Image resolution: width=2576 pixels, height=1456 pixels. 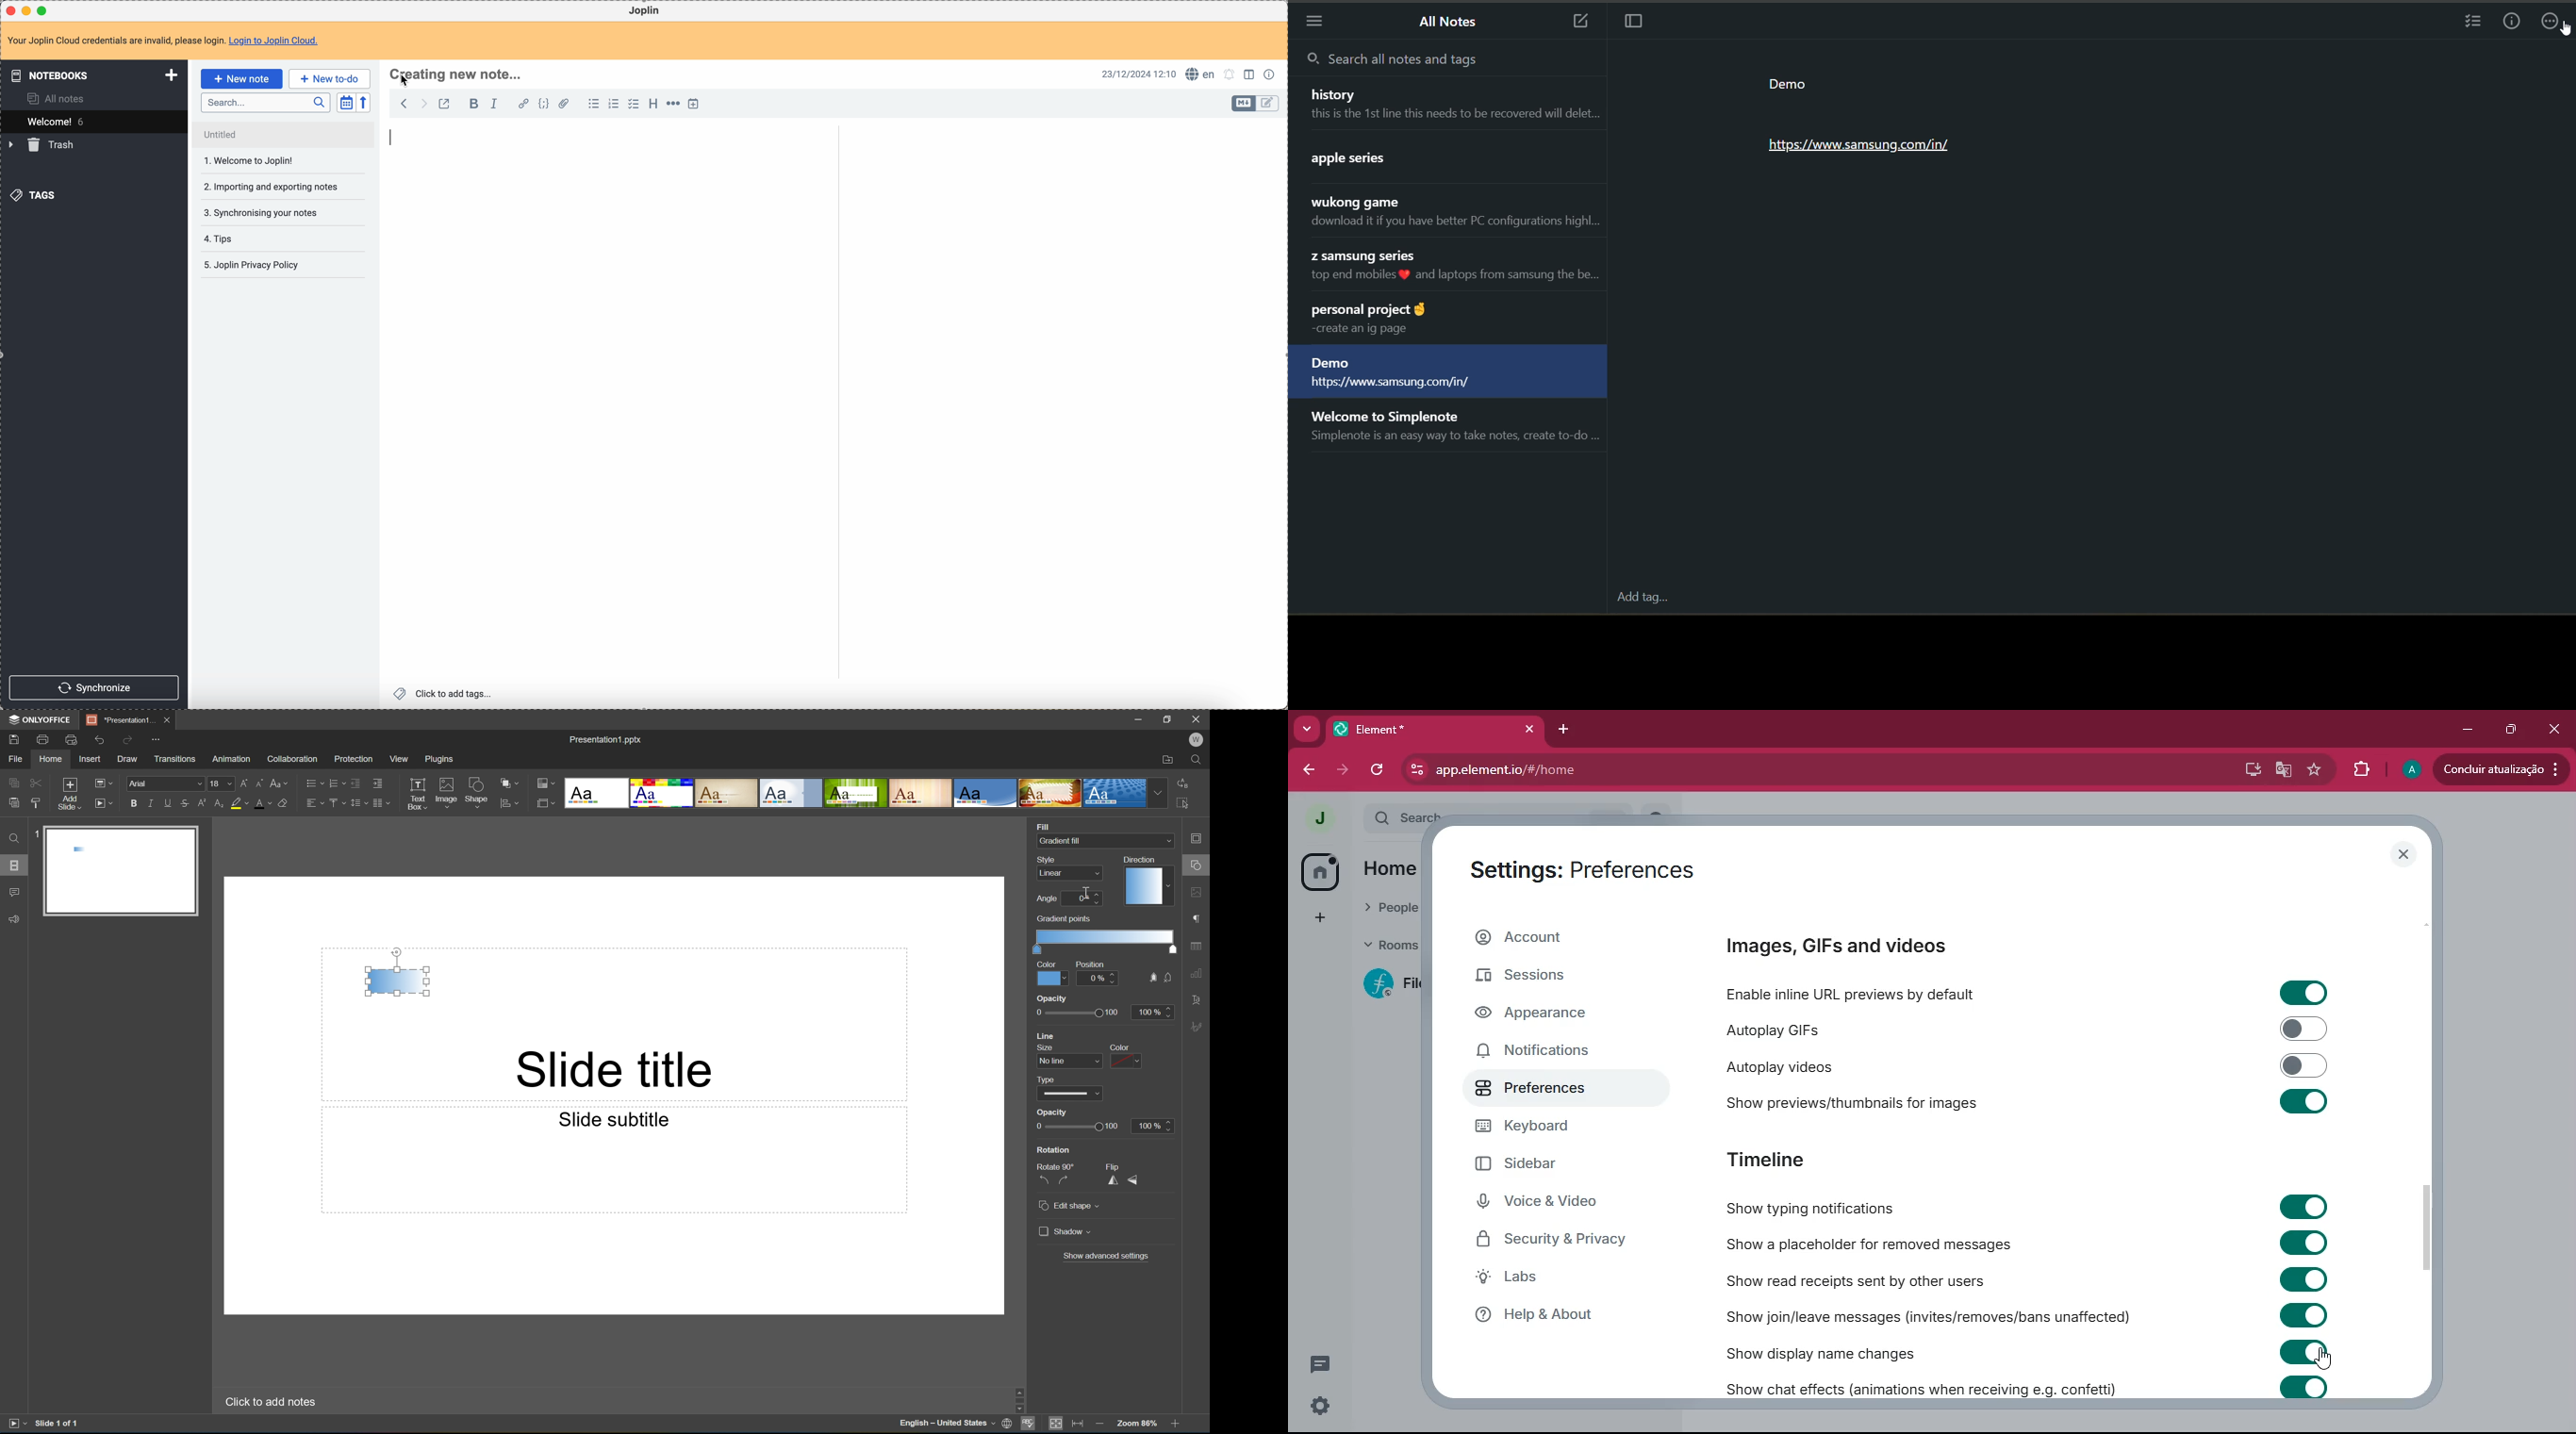 I want to click on Drop Down, so click(x=1167, y=841).